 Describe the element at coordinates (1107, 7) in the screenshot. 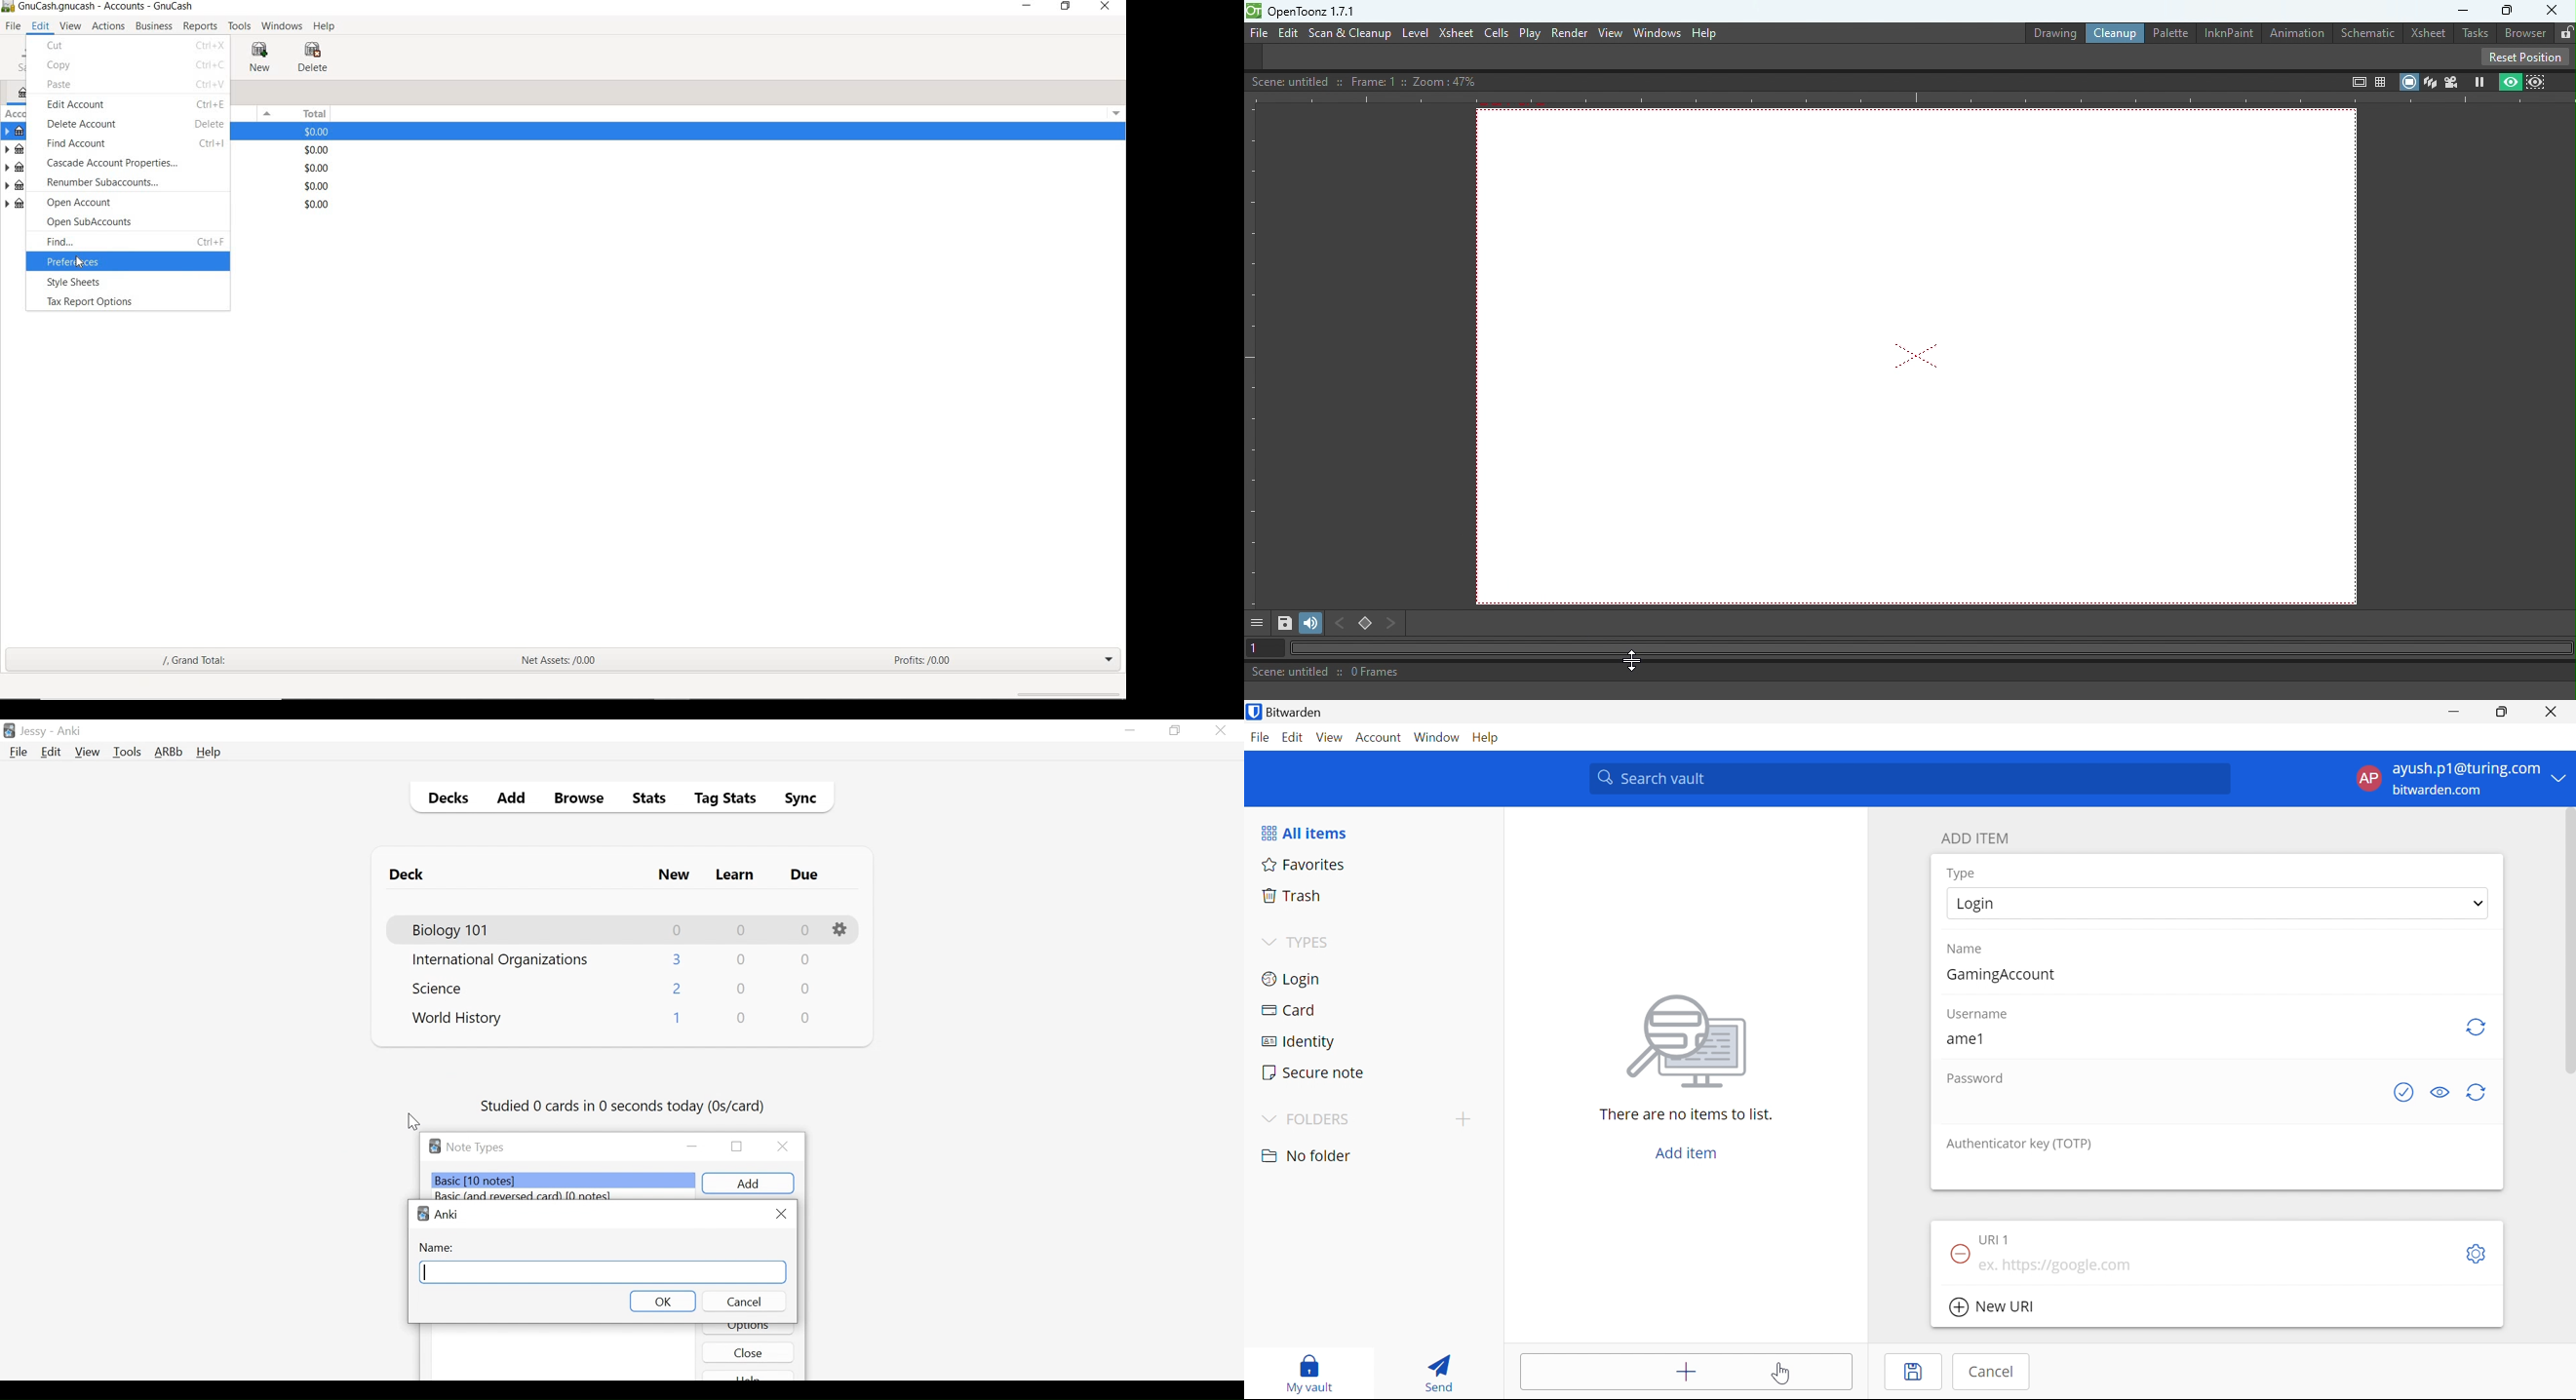

I see `close` at that location.